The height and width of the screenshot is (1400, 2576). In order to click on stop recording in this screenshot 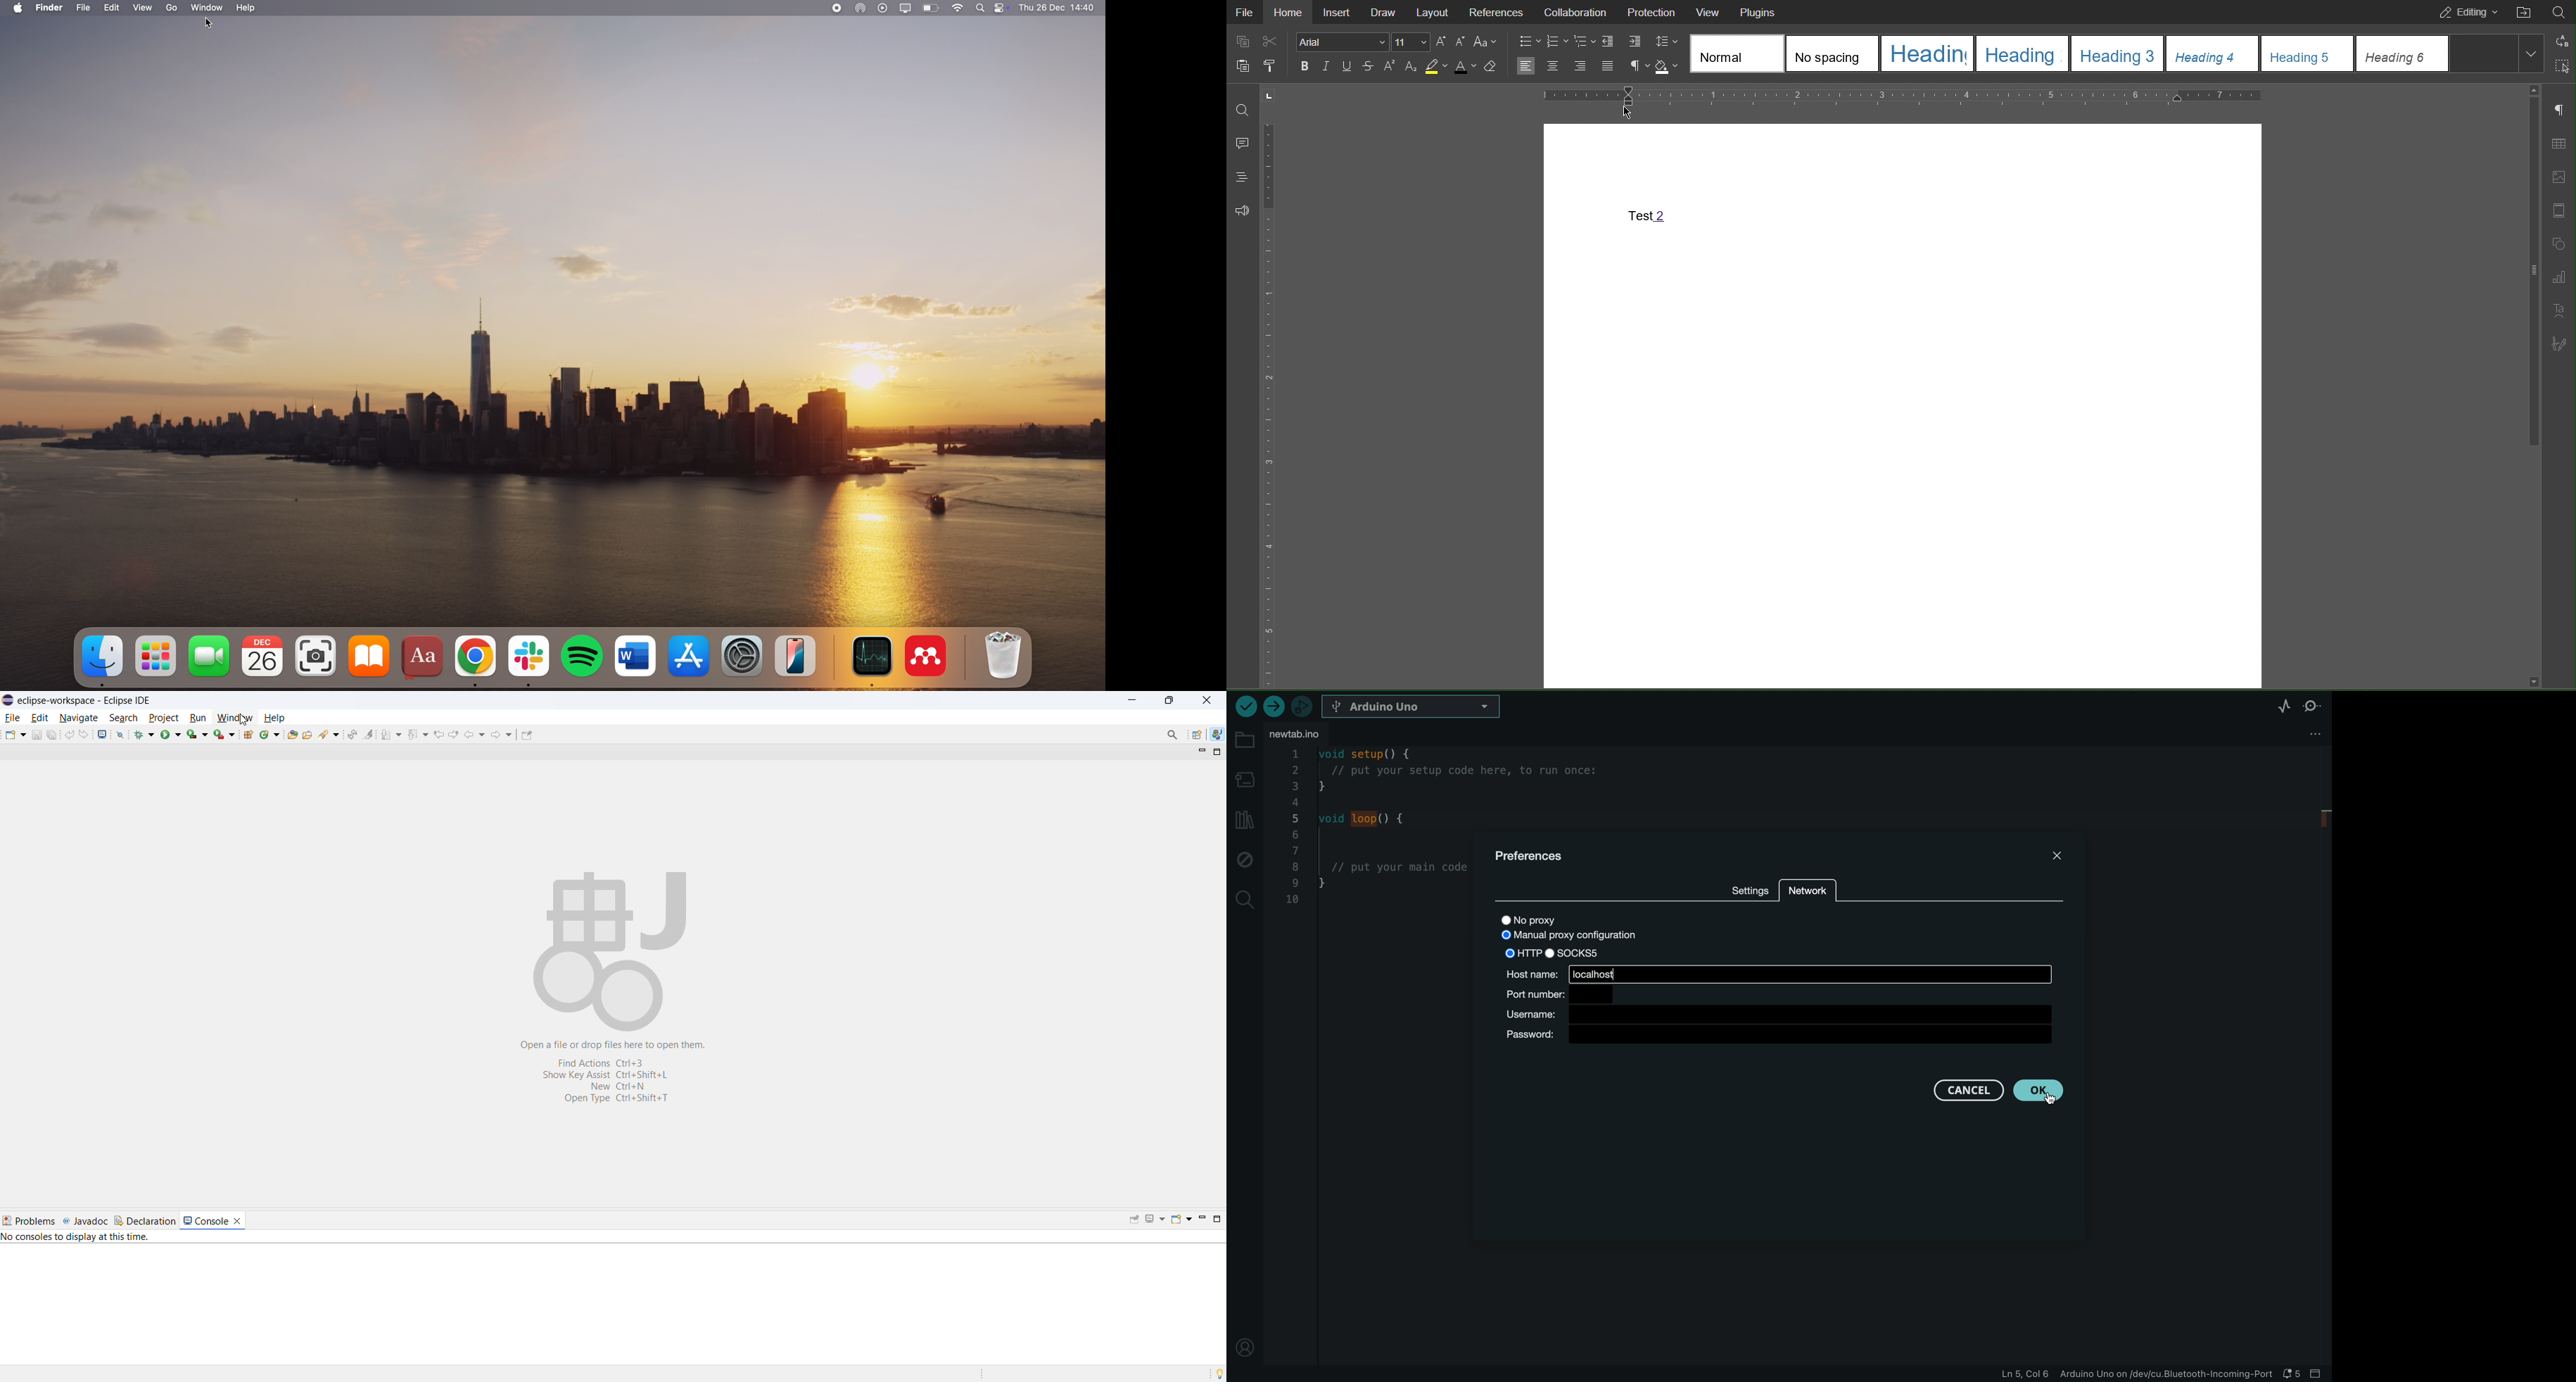, I will do `click(834, 8)`.